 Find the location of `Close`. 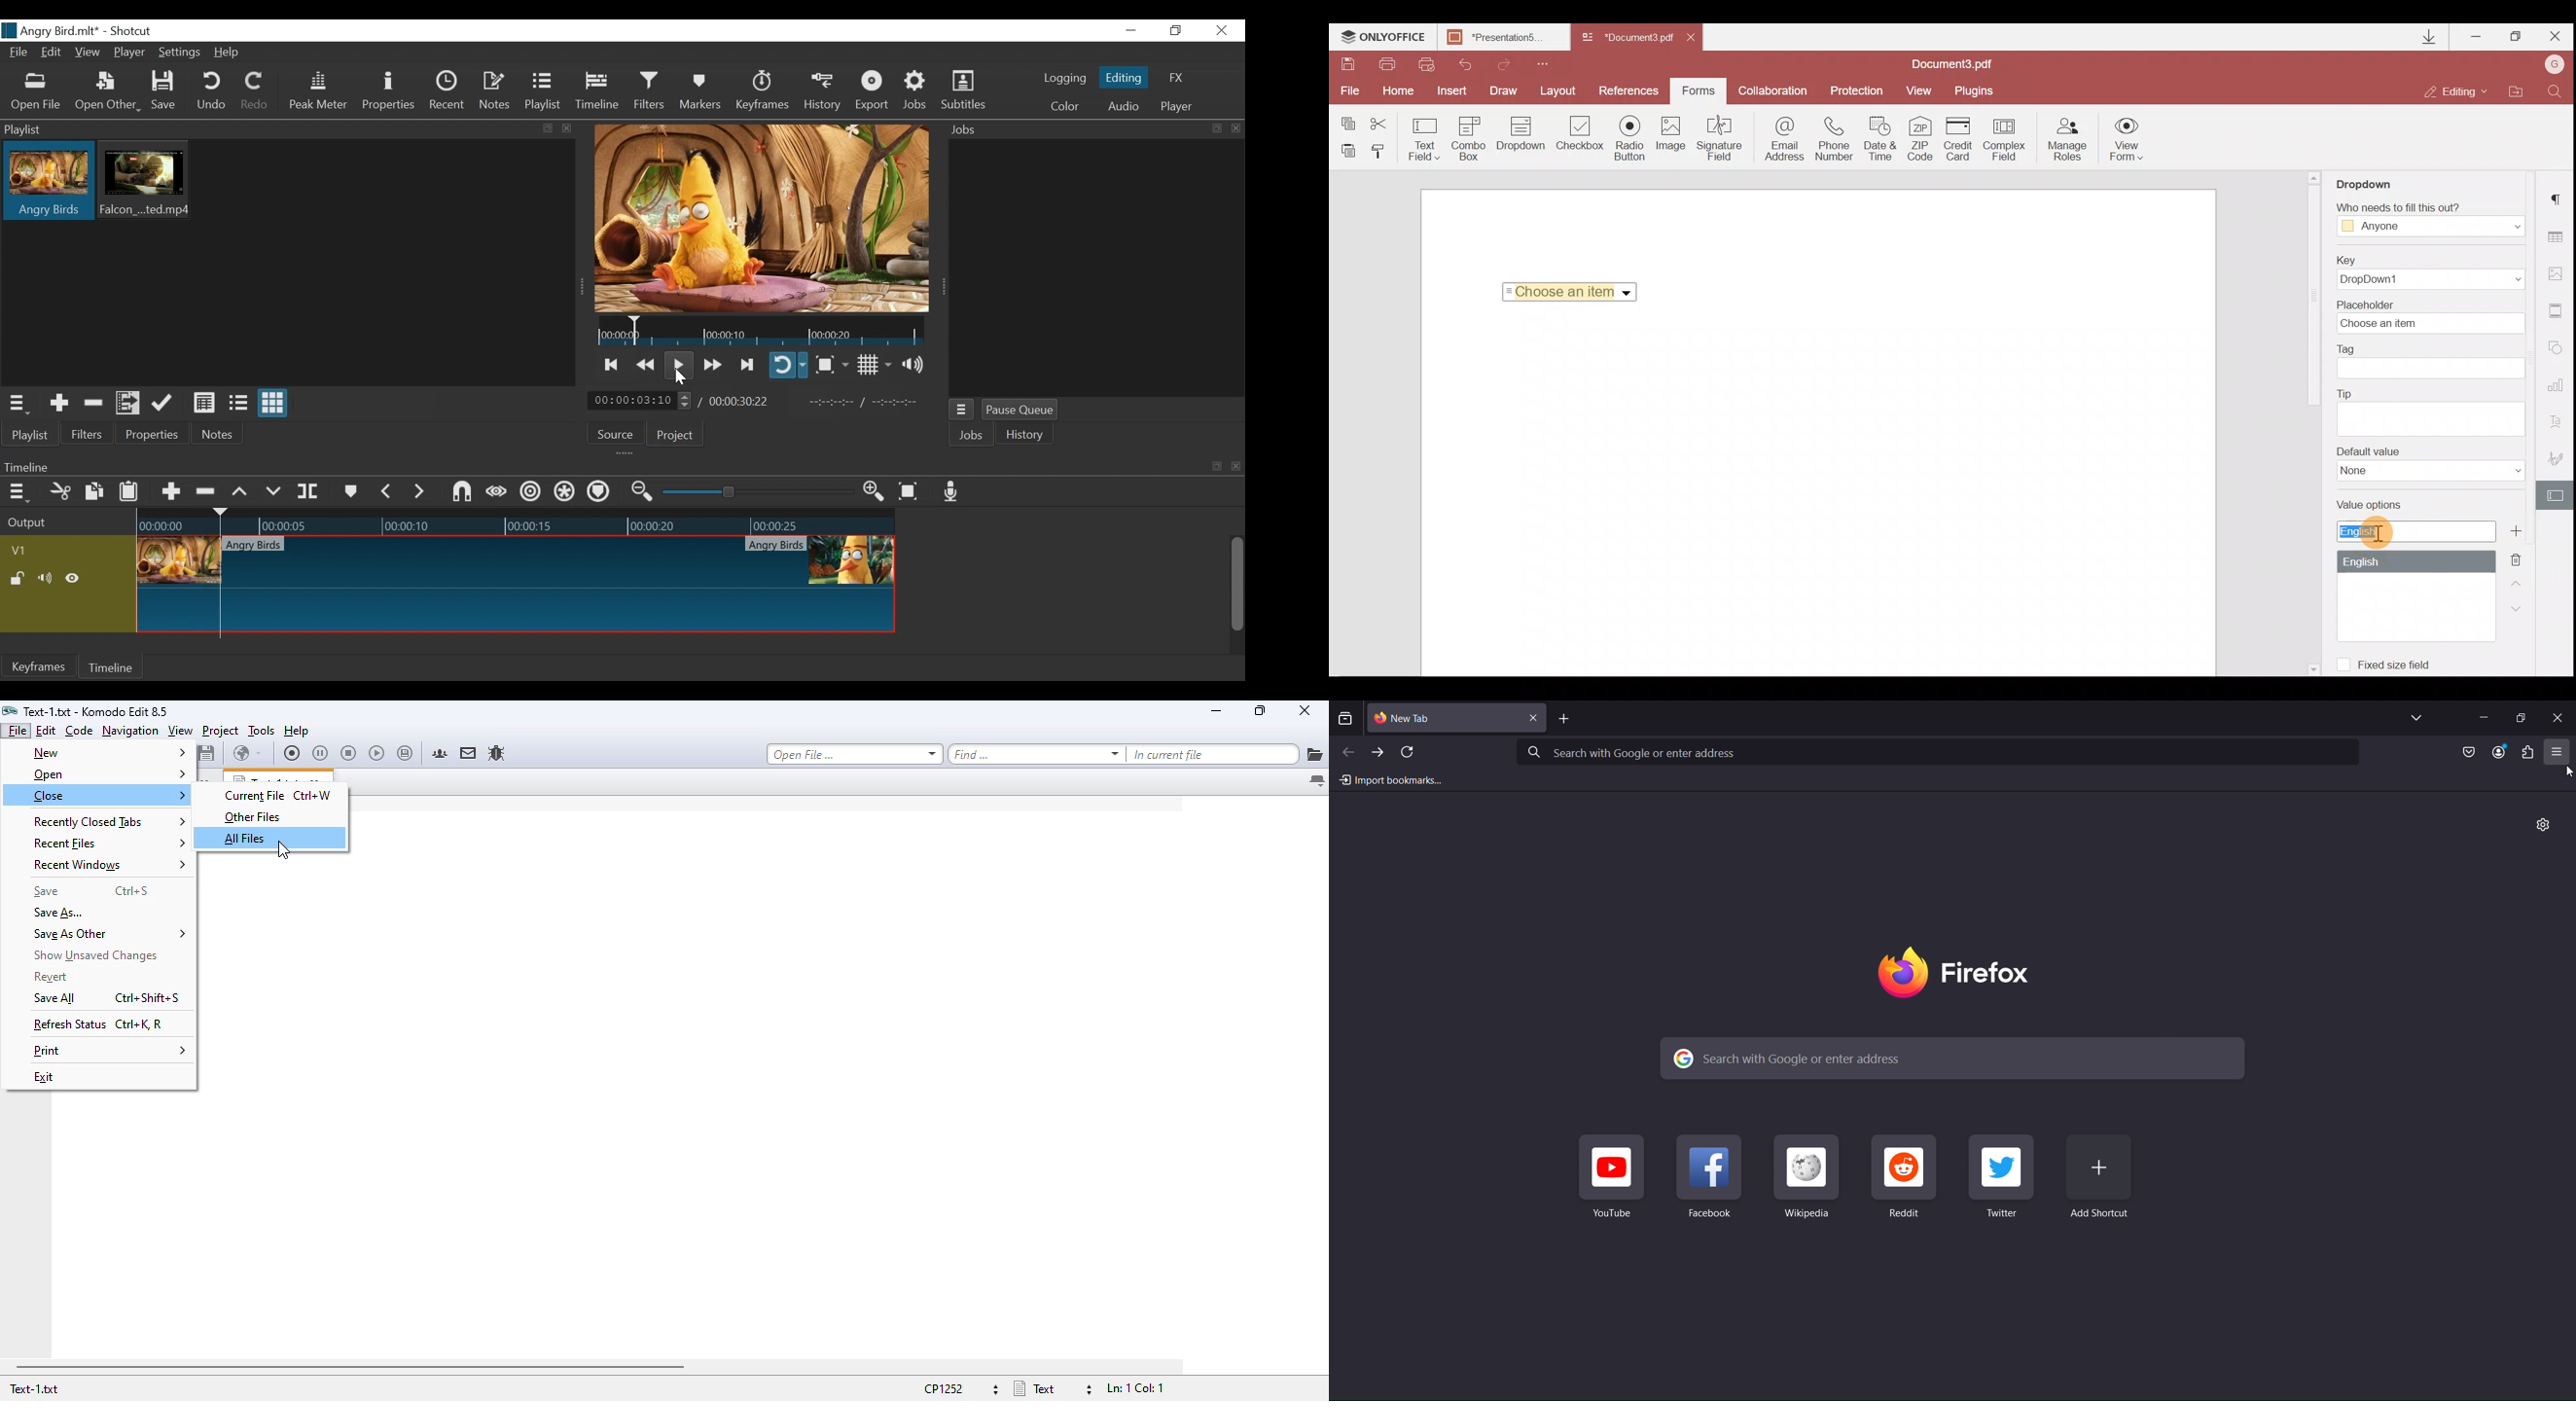

Close is located at coordinates (1695, 35).